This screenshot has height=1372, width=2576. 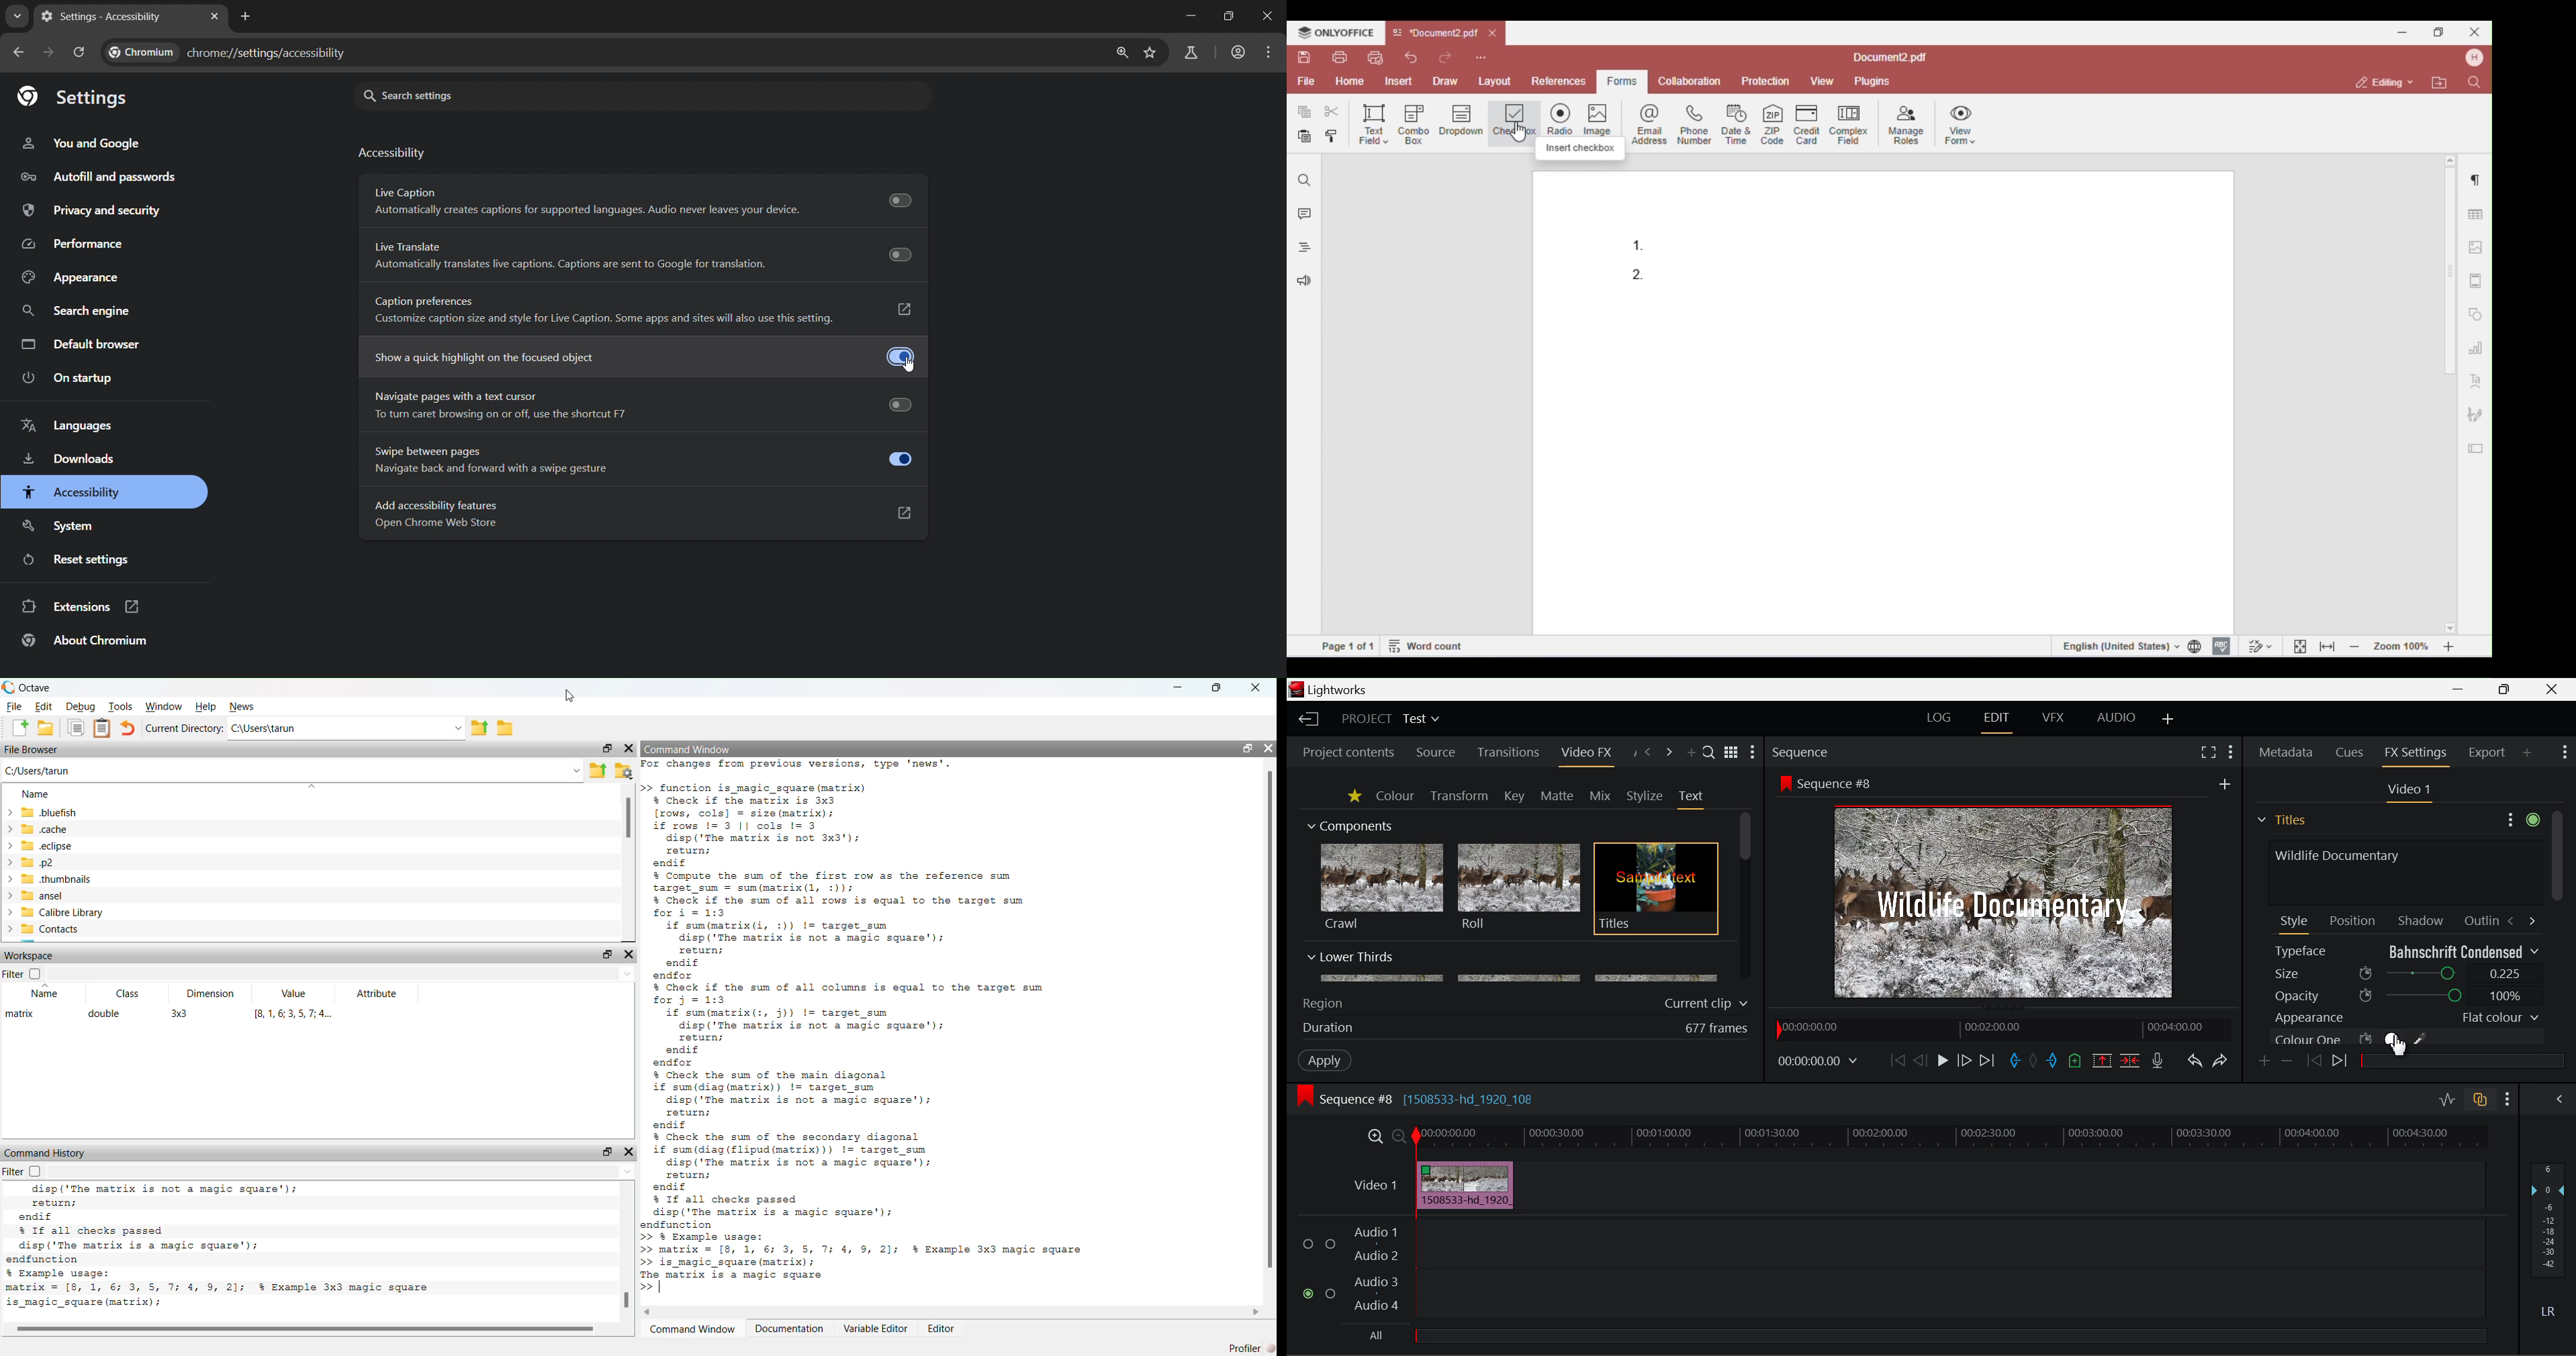 I want to click on Search, so click(x=1710, y=751).